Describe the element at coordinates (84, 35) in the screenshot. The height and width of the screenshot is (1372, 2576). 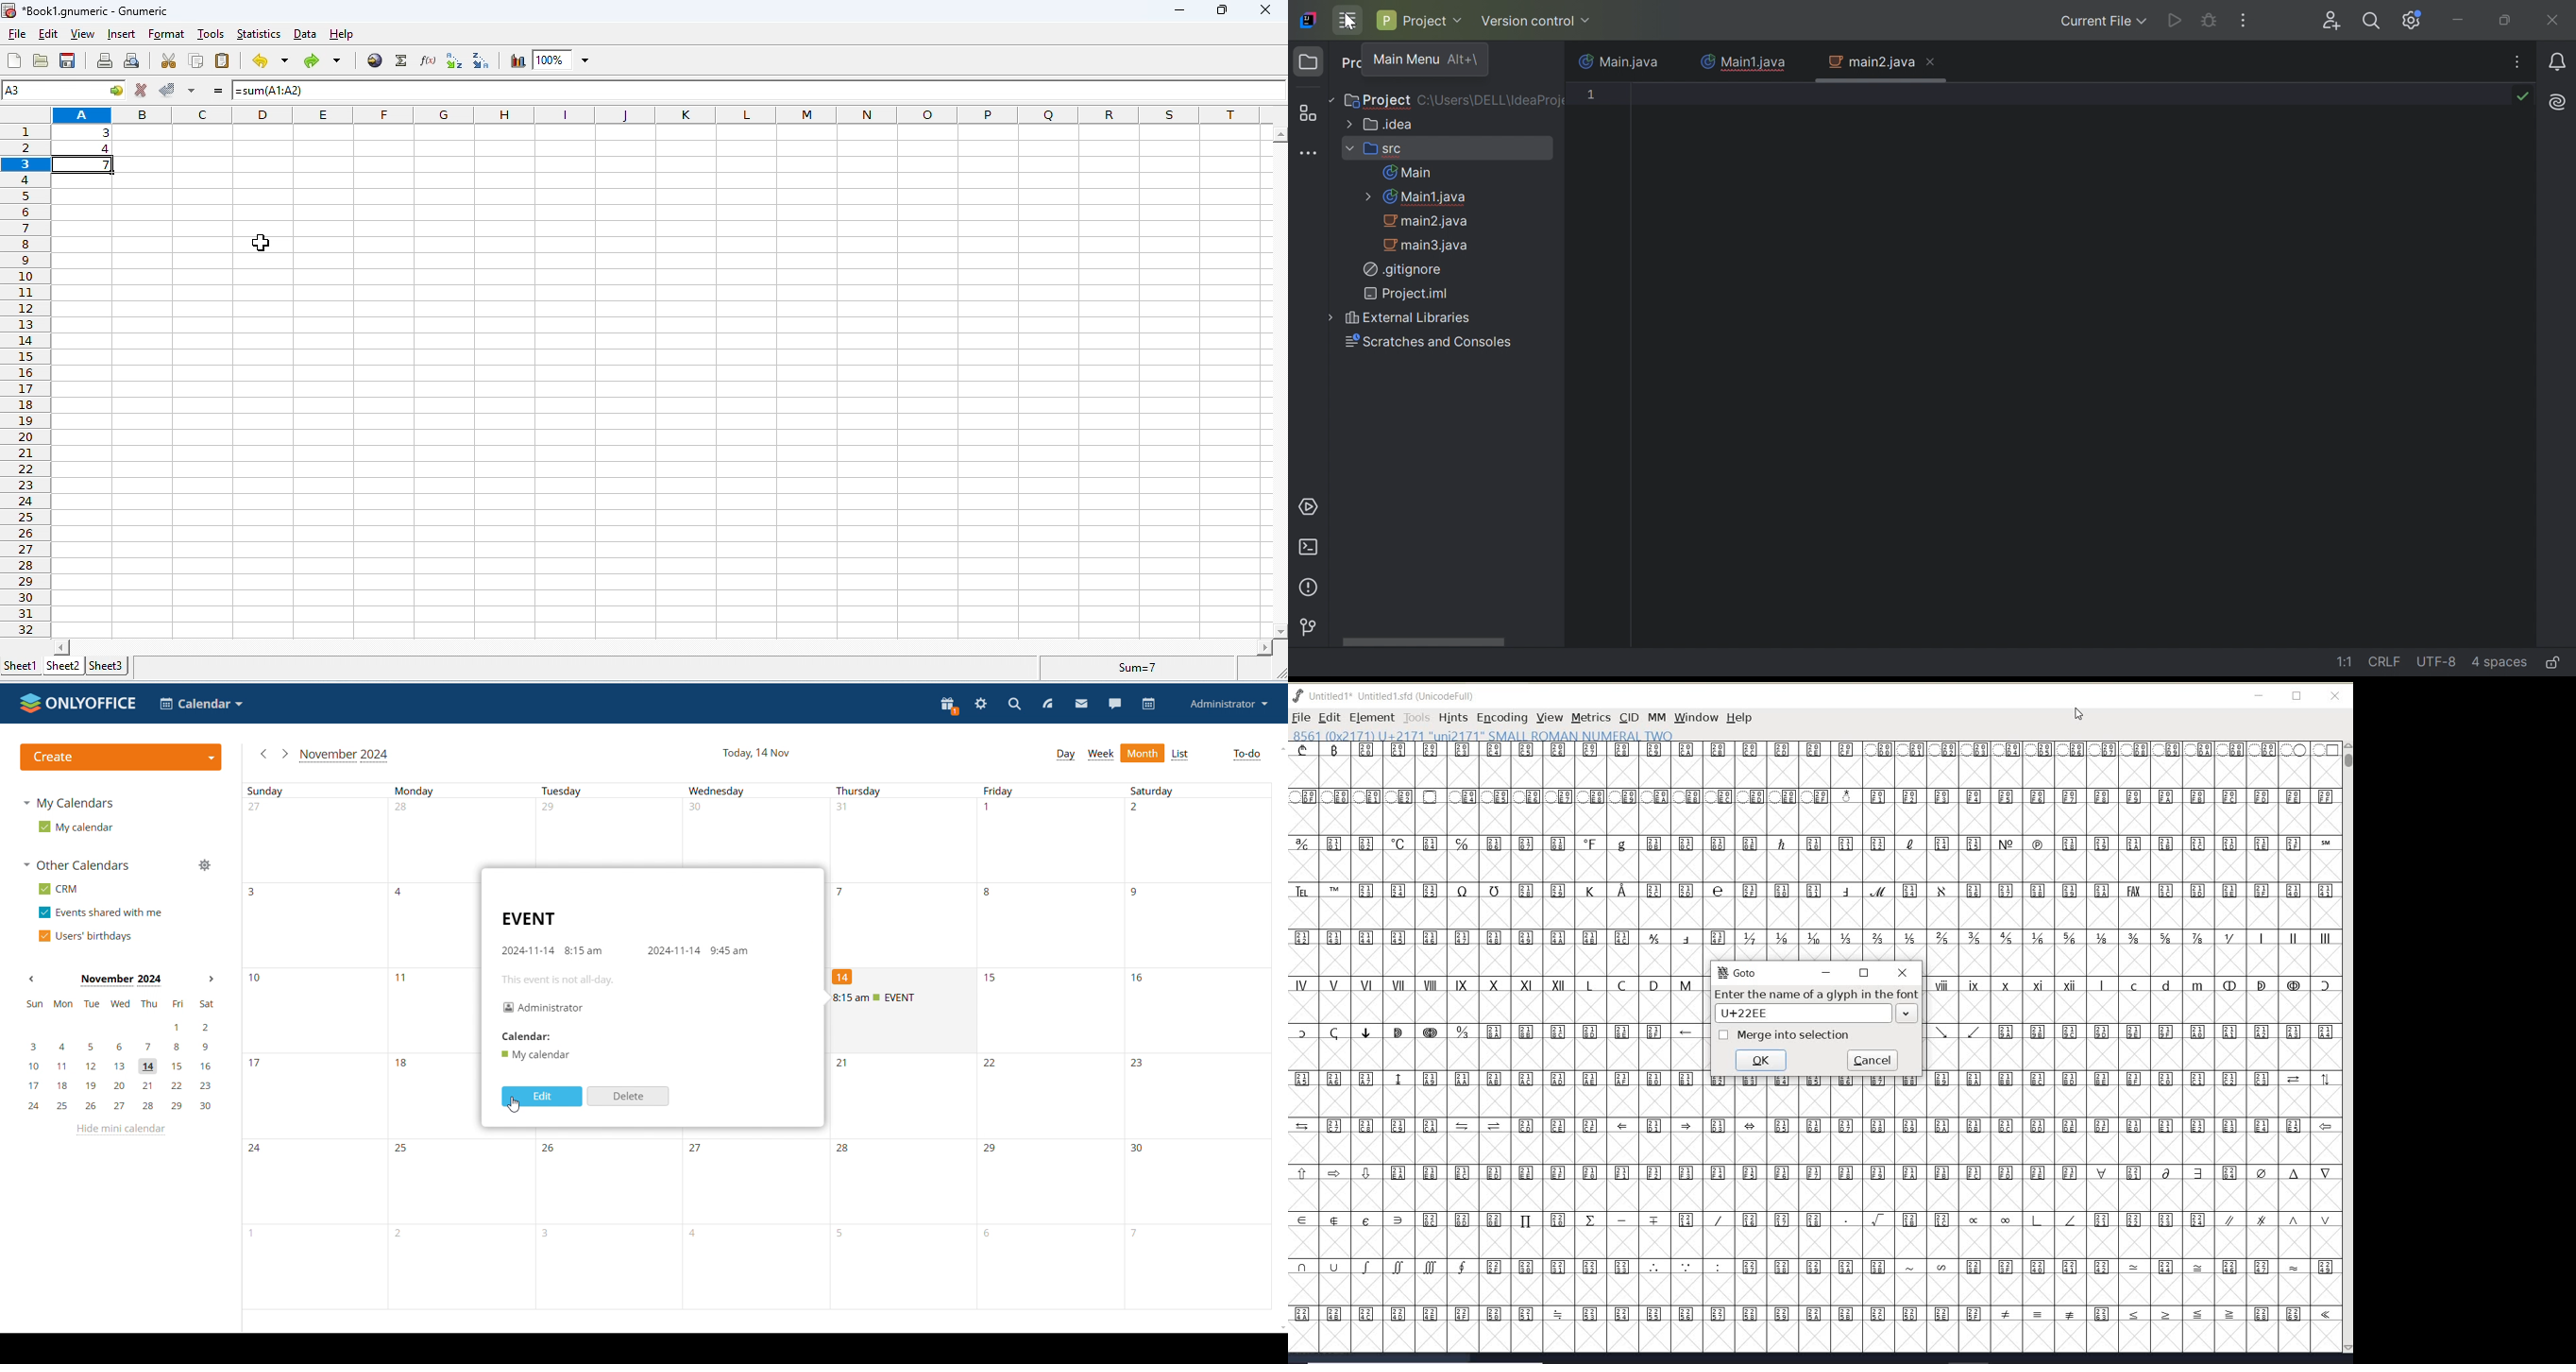
I see `view` at that location.